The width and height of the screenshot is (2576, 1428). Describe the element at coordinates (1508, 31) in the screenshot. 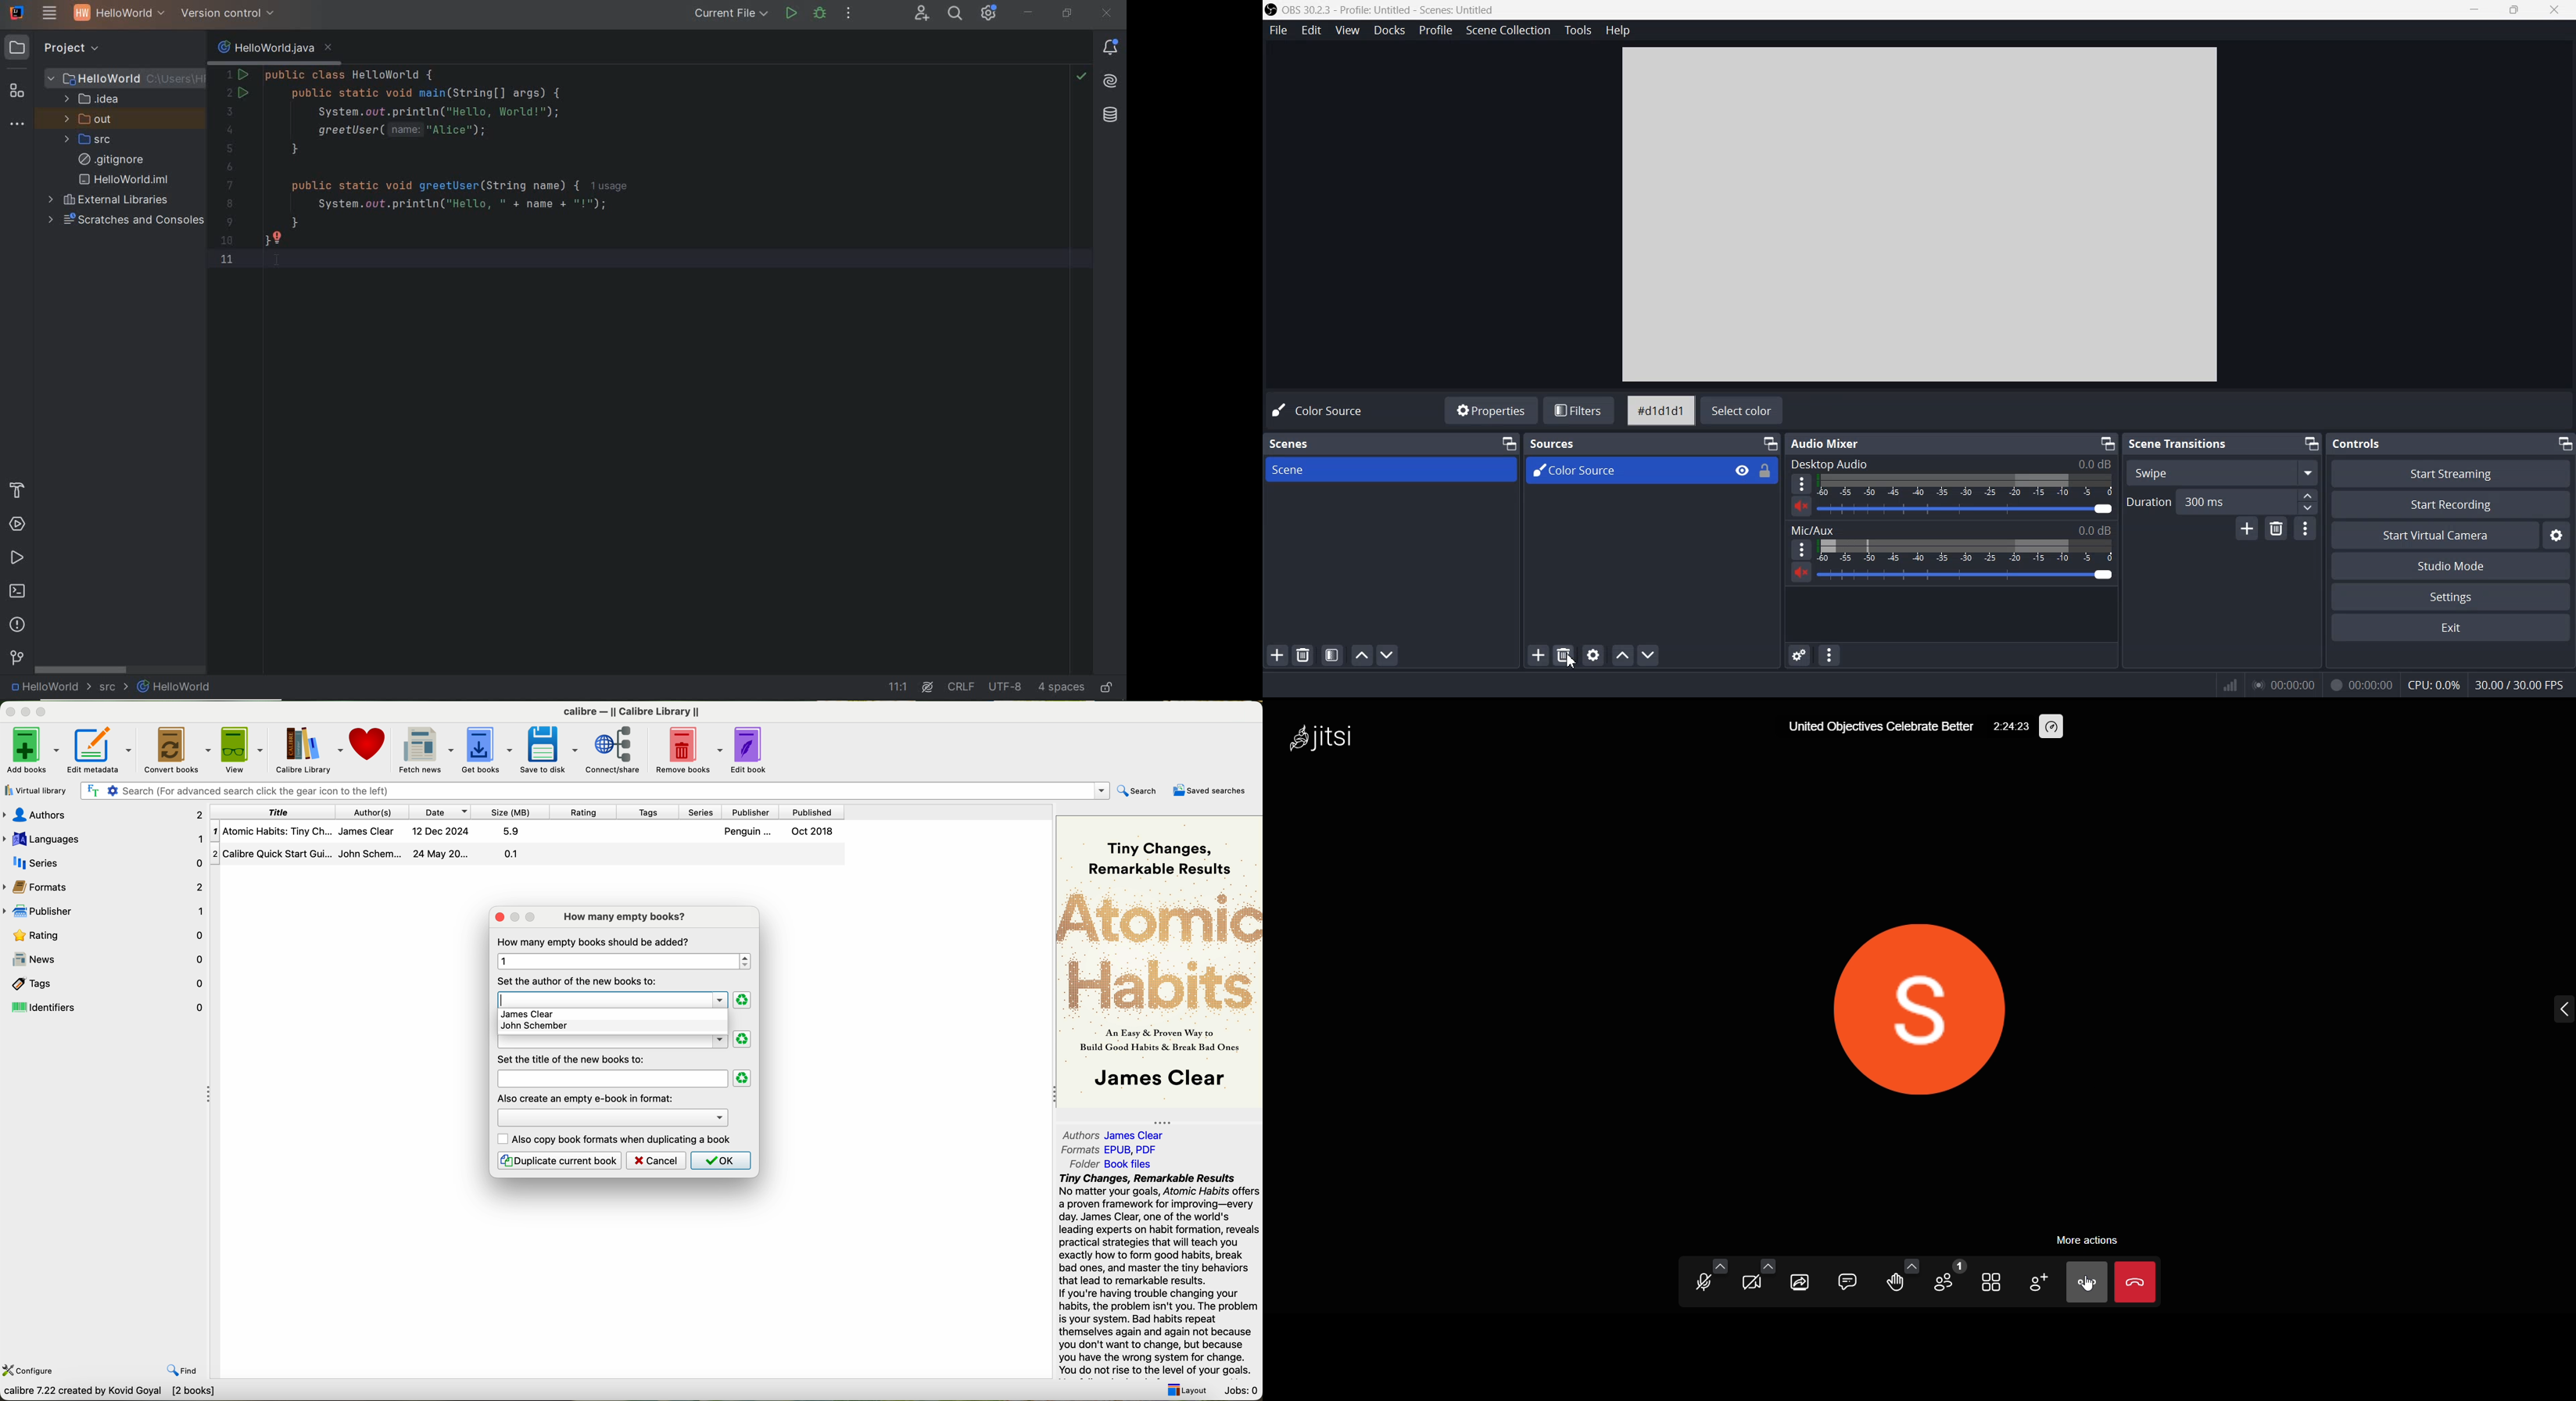

I see `Scene Collection` at that location.